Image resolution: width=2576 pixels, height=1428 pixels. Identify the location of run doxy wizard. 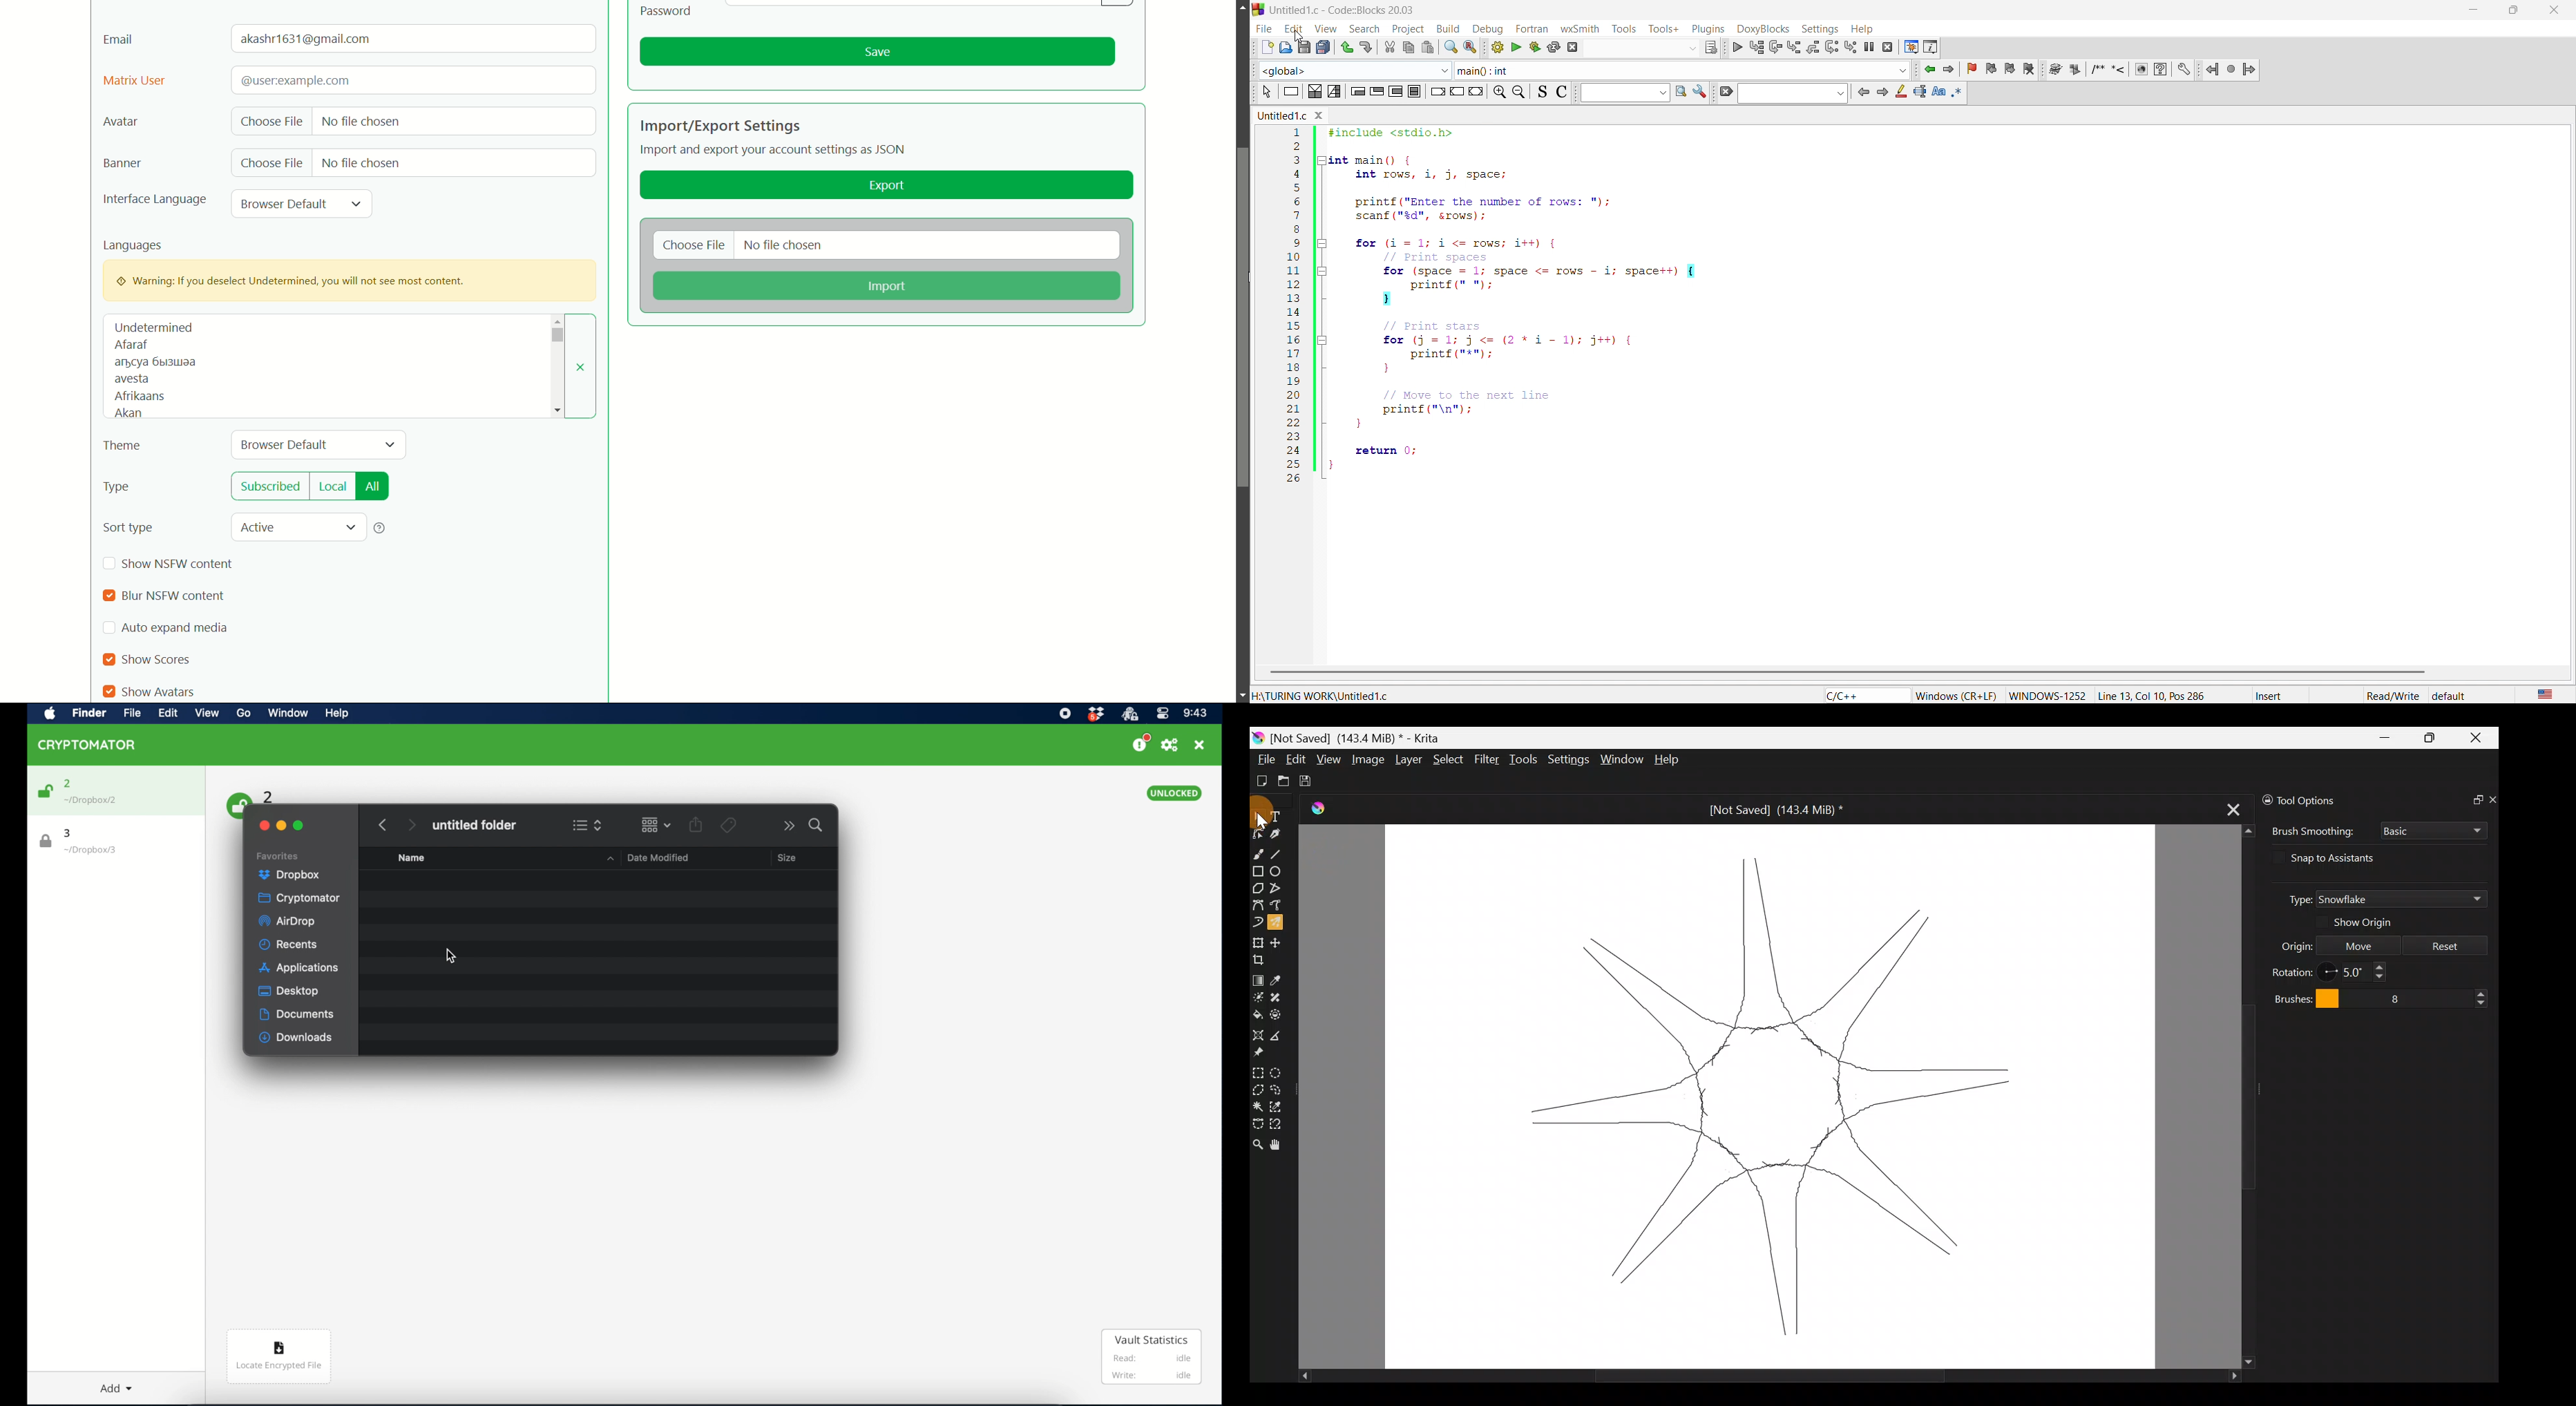
(2054, 69).